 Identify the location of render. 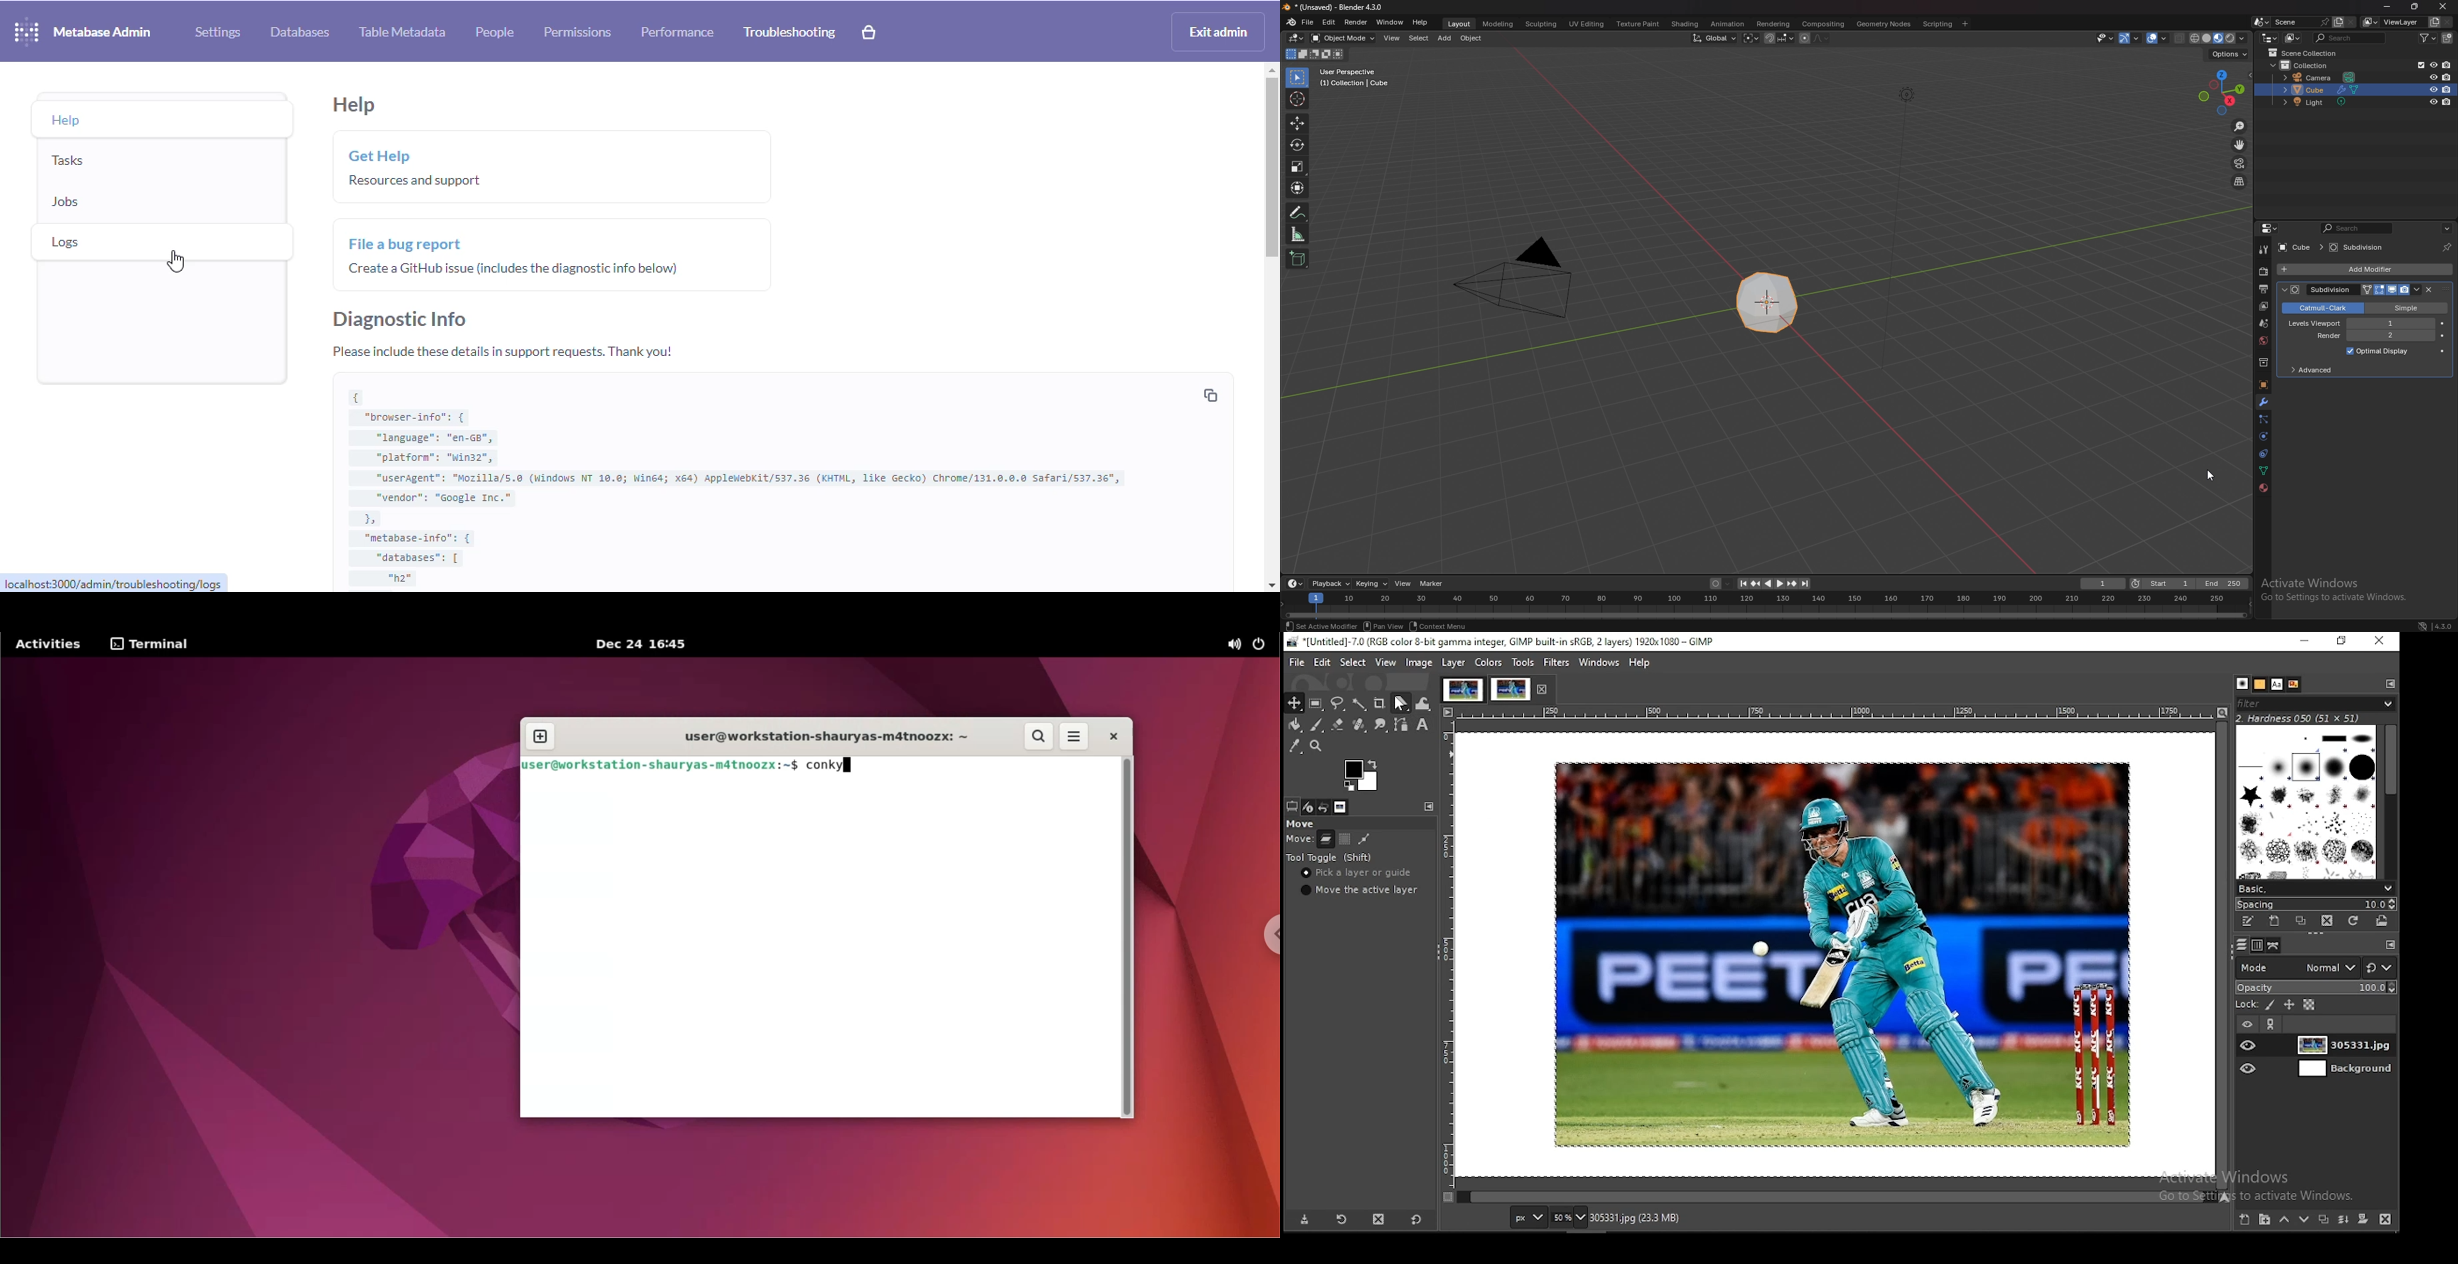
(2262, 272).